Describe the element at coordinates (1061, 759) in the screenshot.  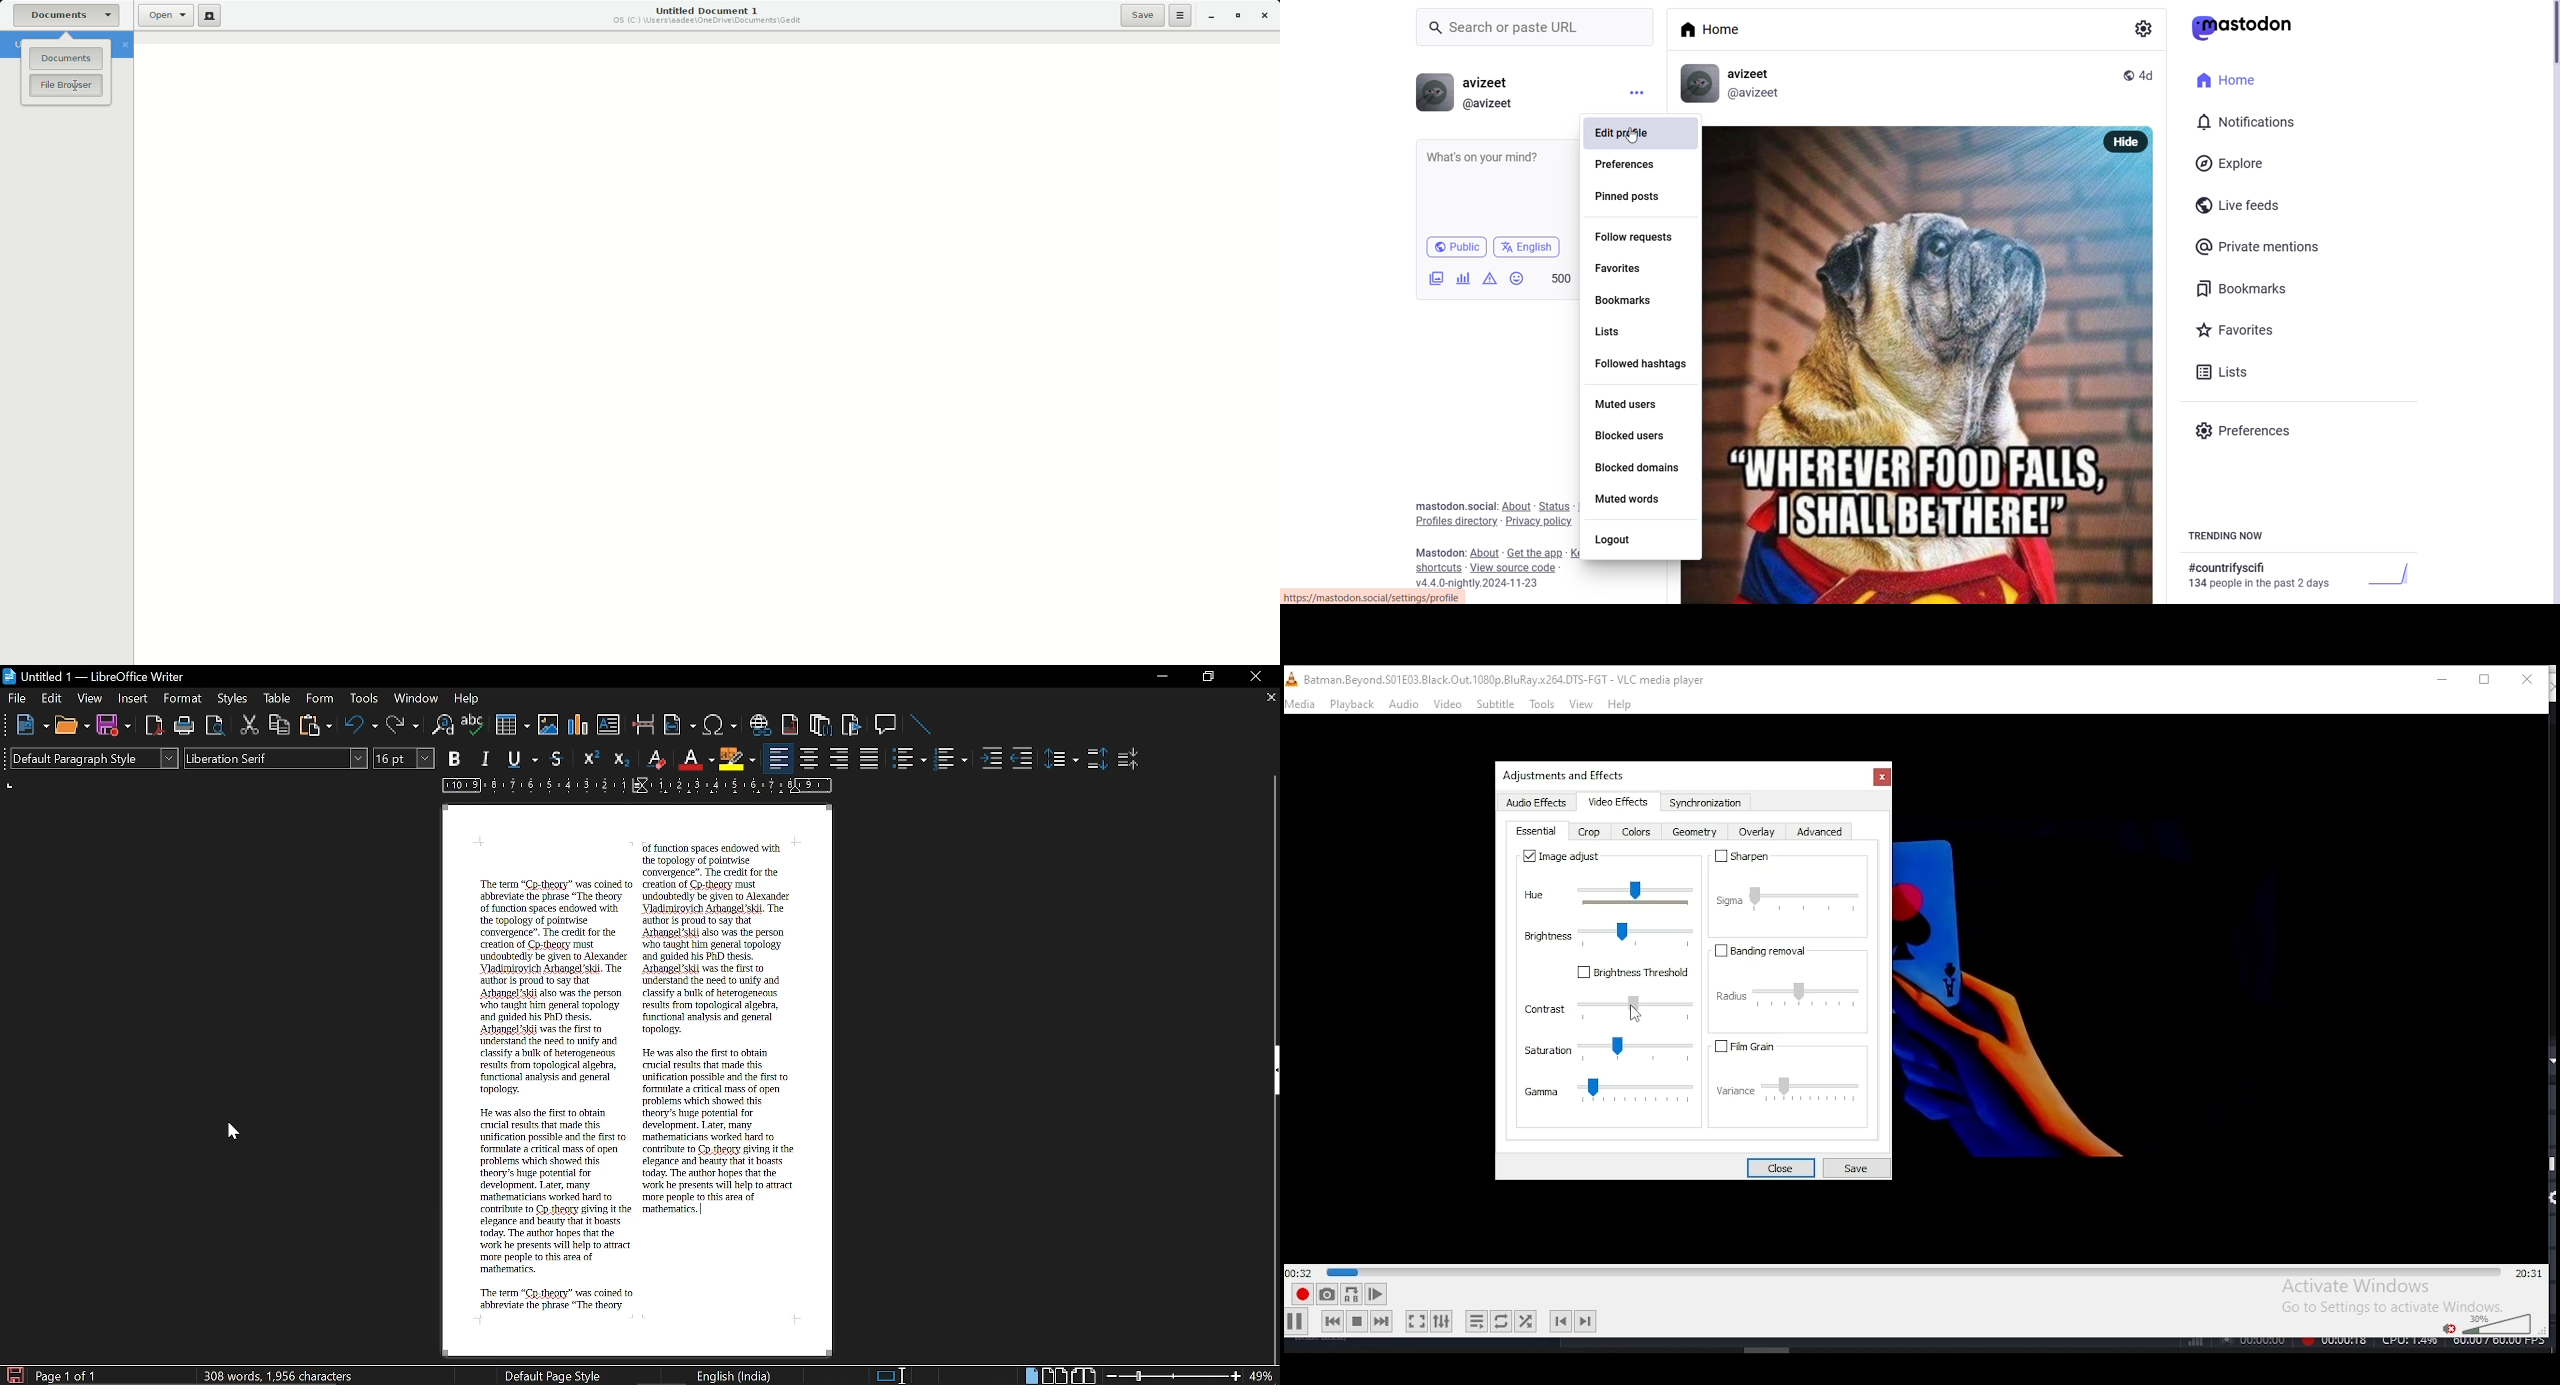
I see `Set line spacing` at that location.